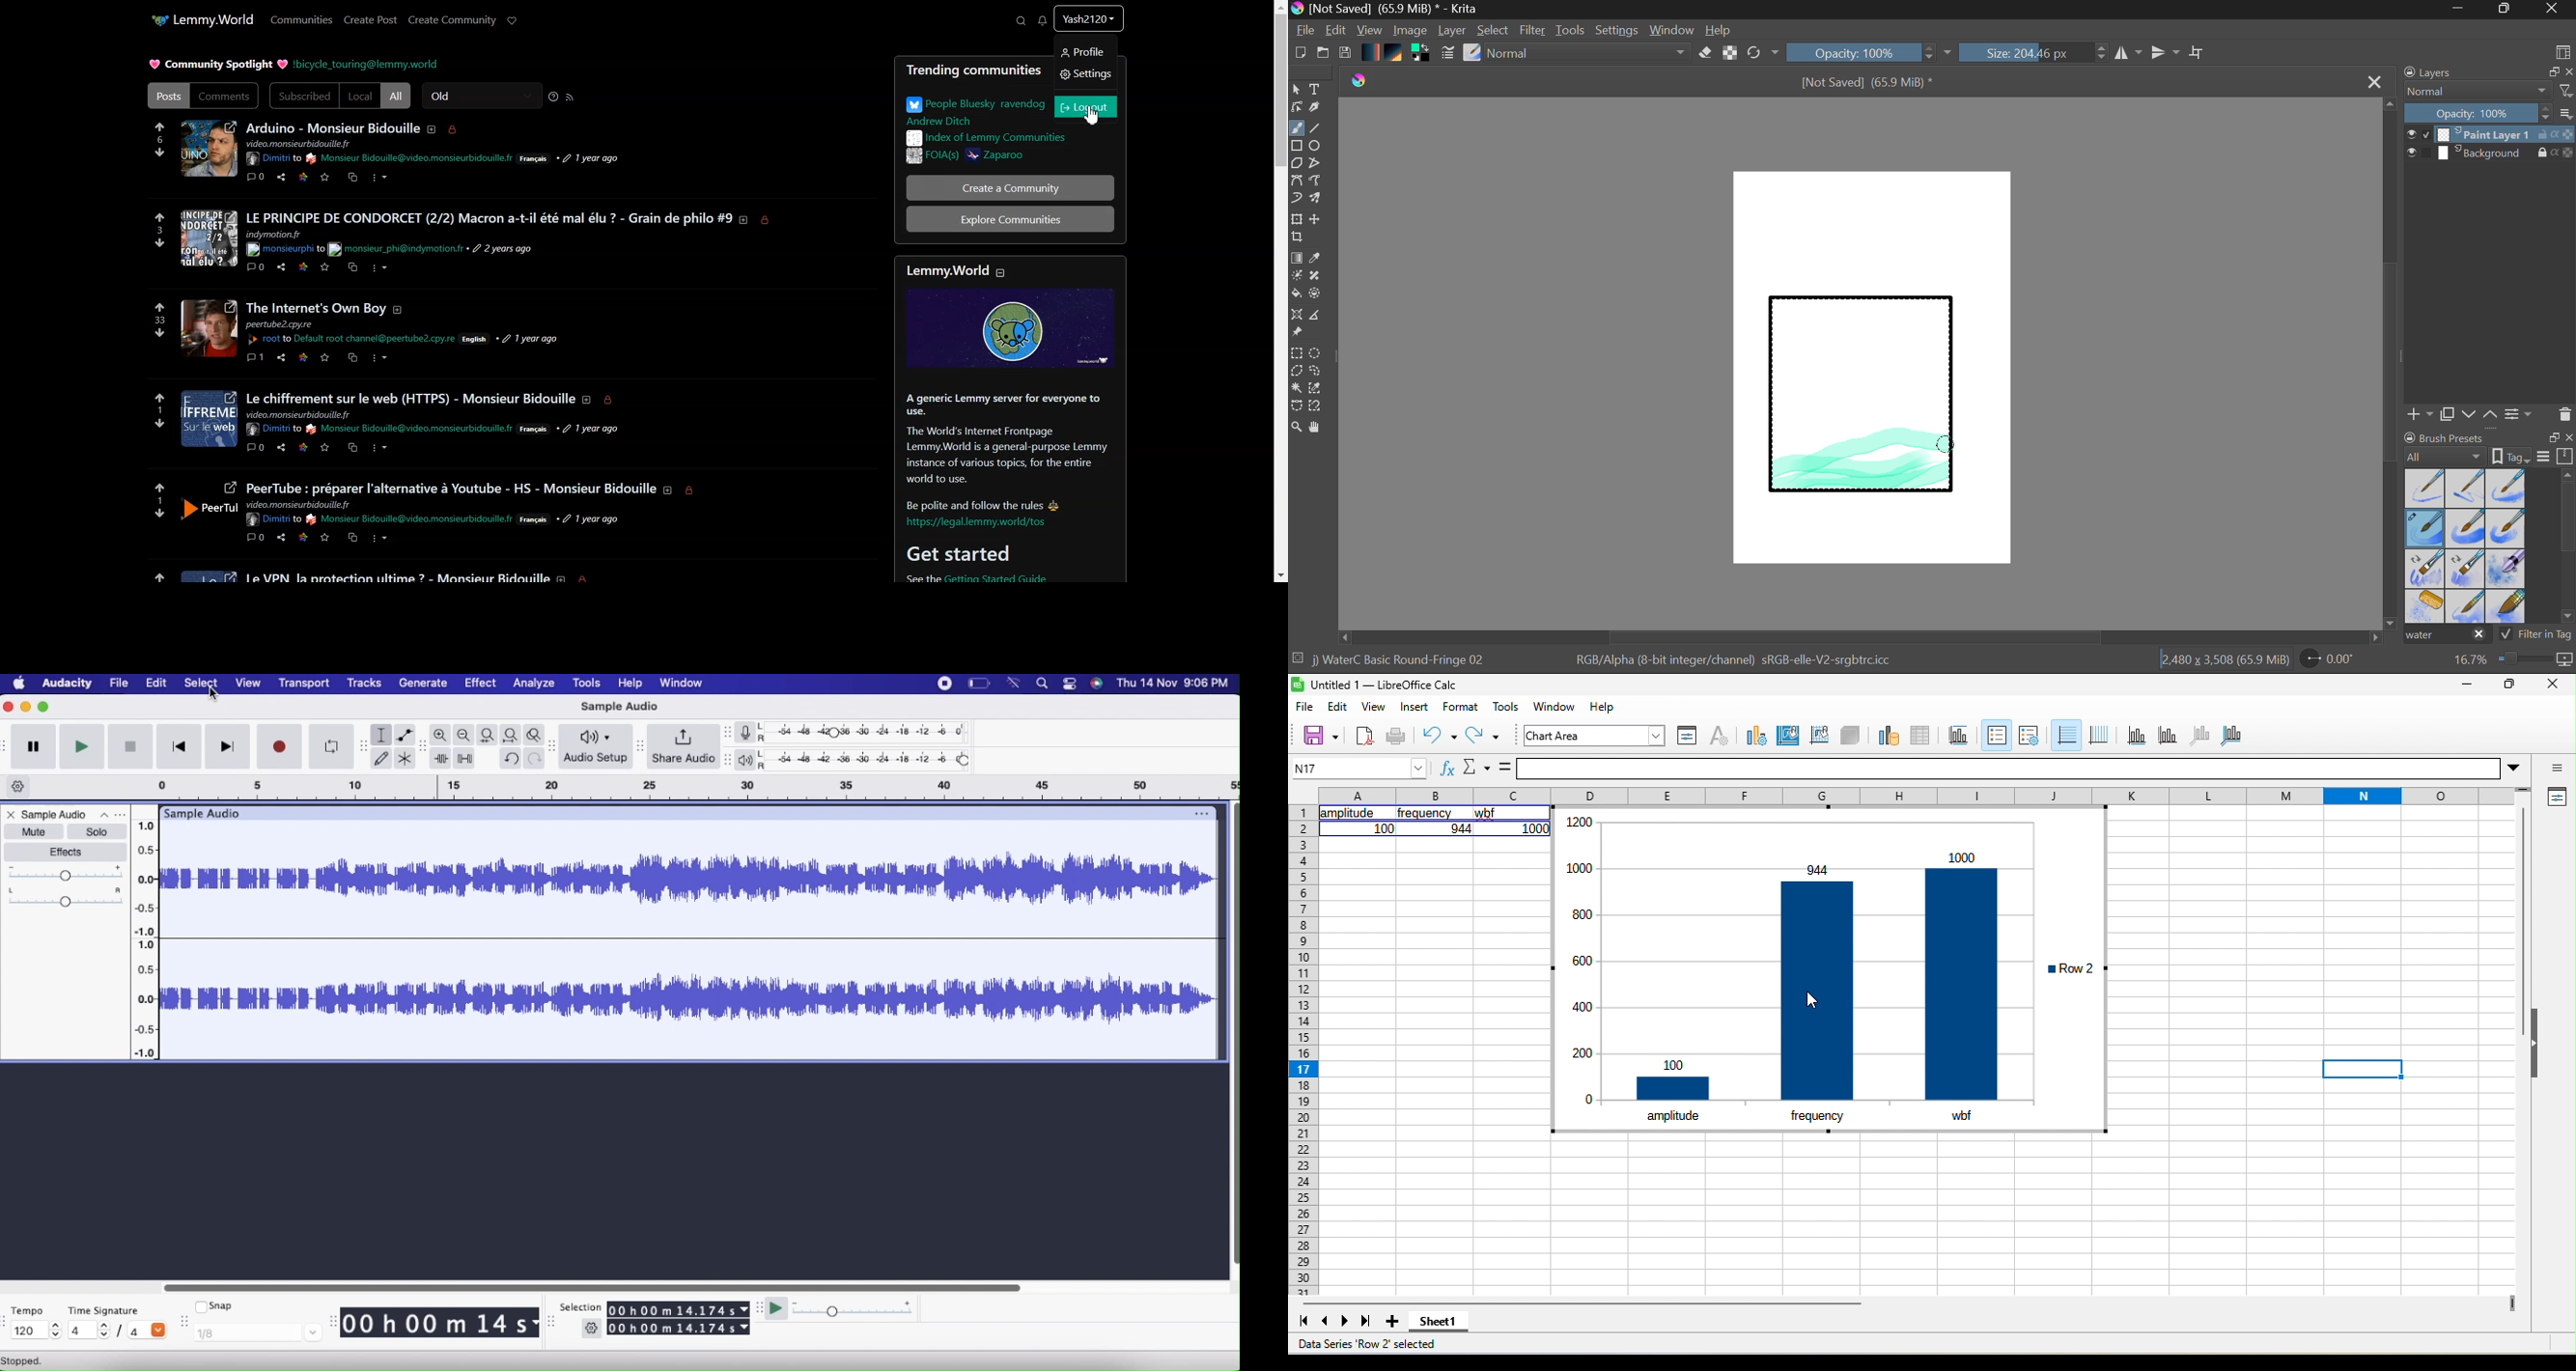 This screenshot has height=1372, width=2576. I want to click on chart area, so click(1595, 735).